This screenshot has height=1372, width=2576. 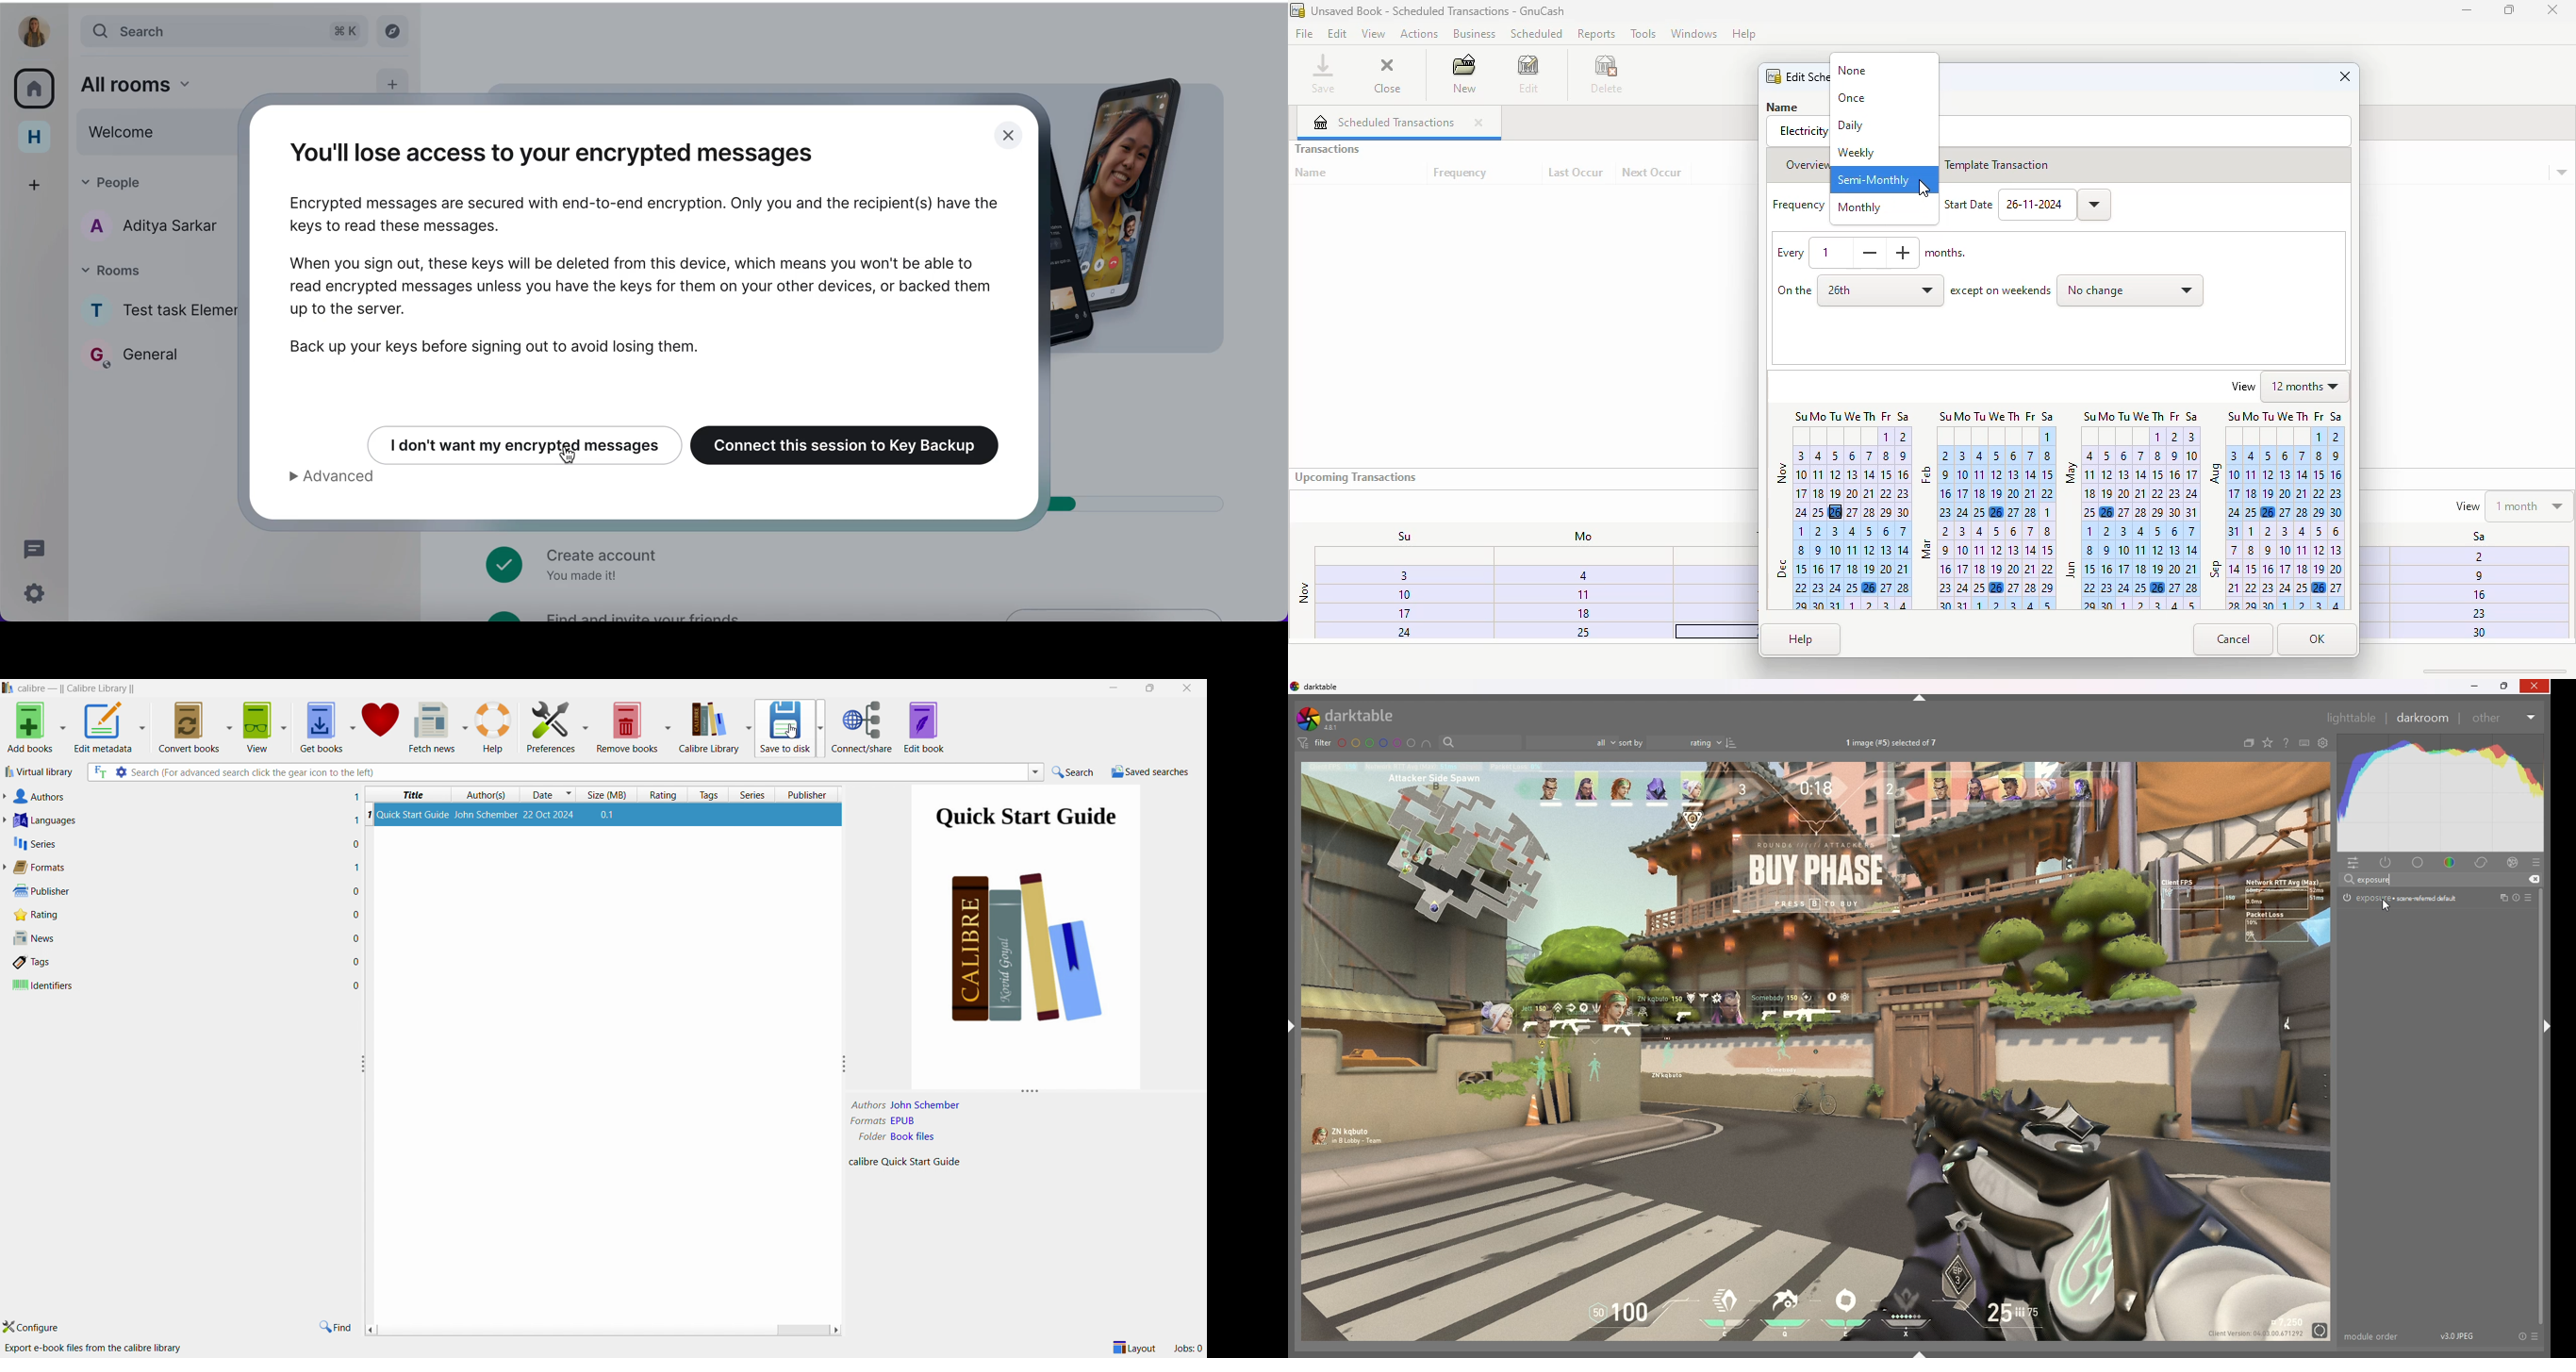 What do you see at coordinates (2530, 897) in the screenshot?
I see `presets` at bounding box center [2530, 897].